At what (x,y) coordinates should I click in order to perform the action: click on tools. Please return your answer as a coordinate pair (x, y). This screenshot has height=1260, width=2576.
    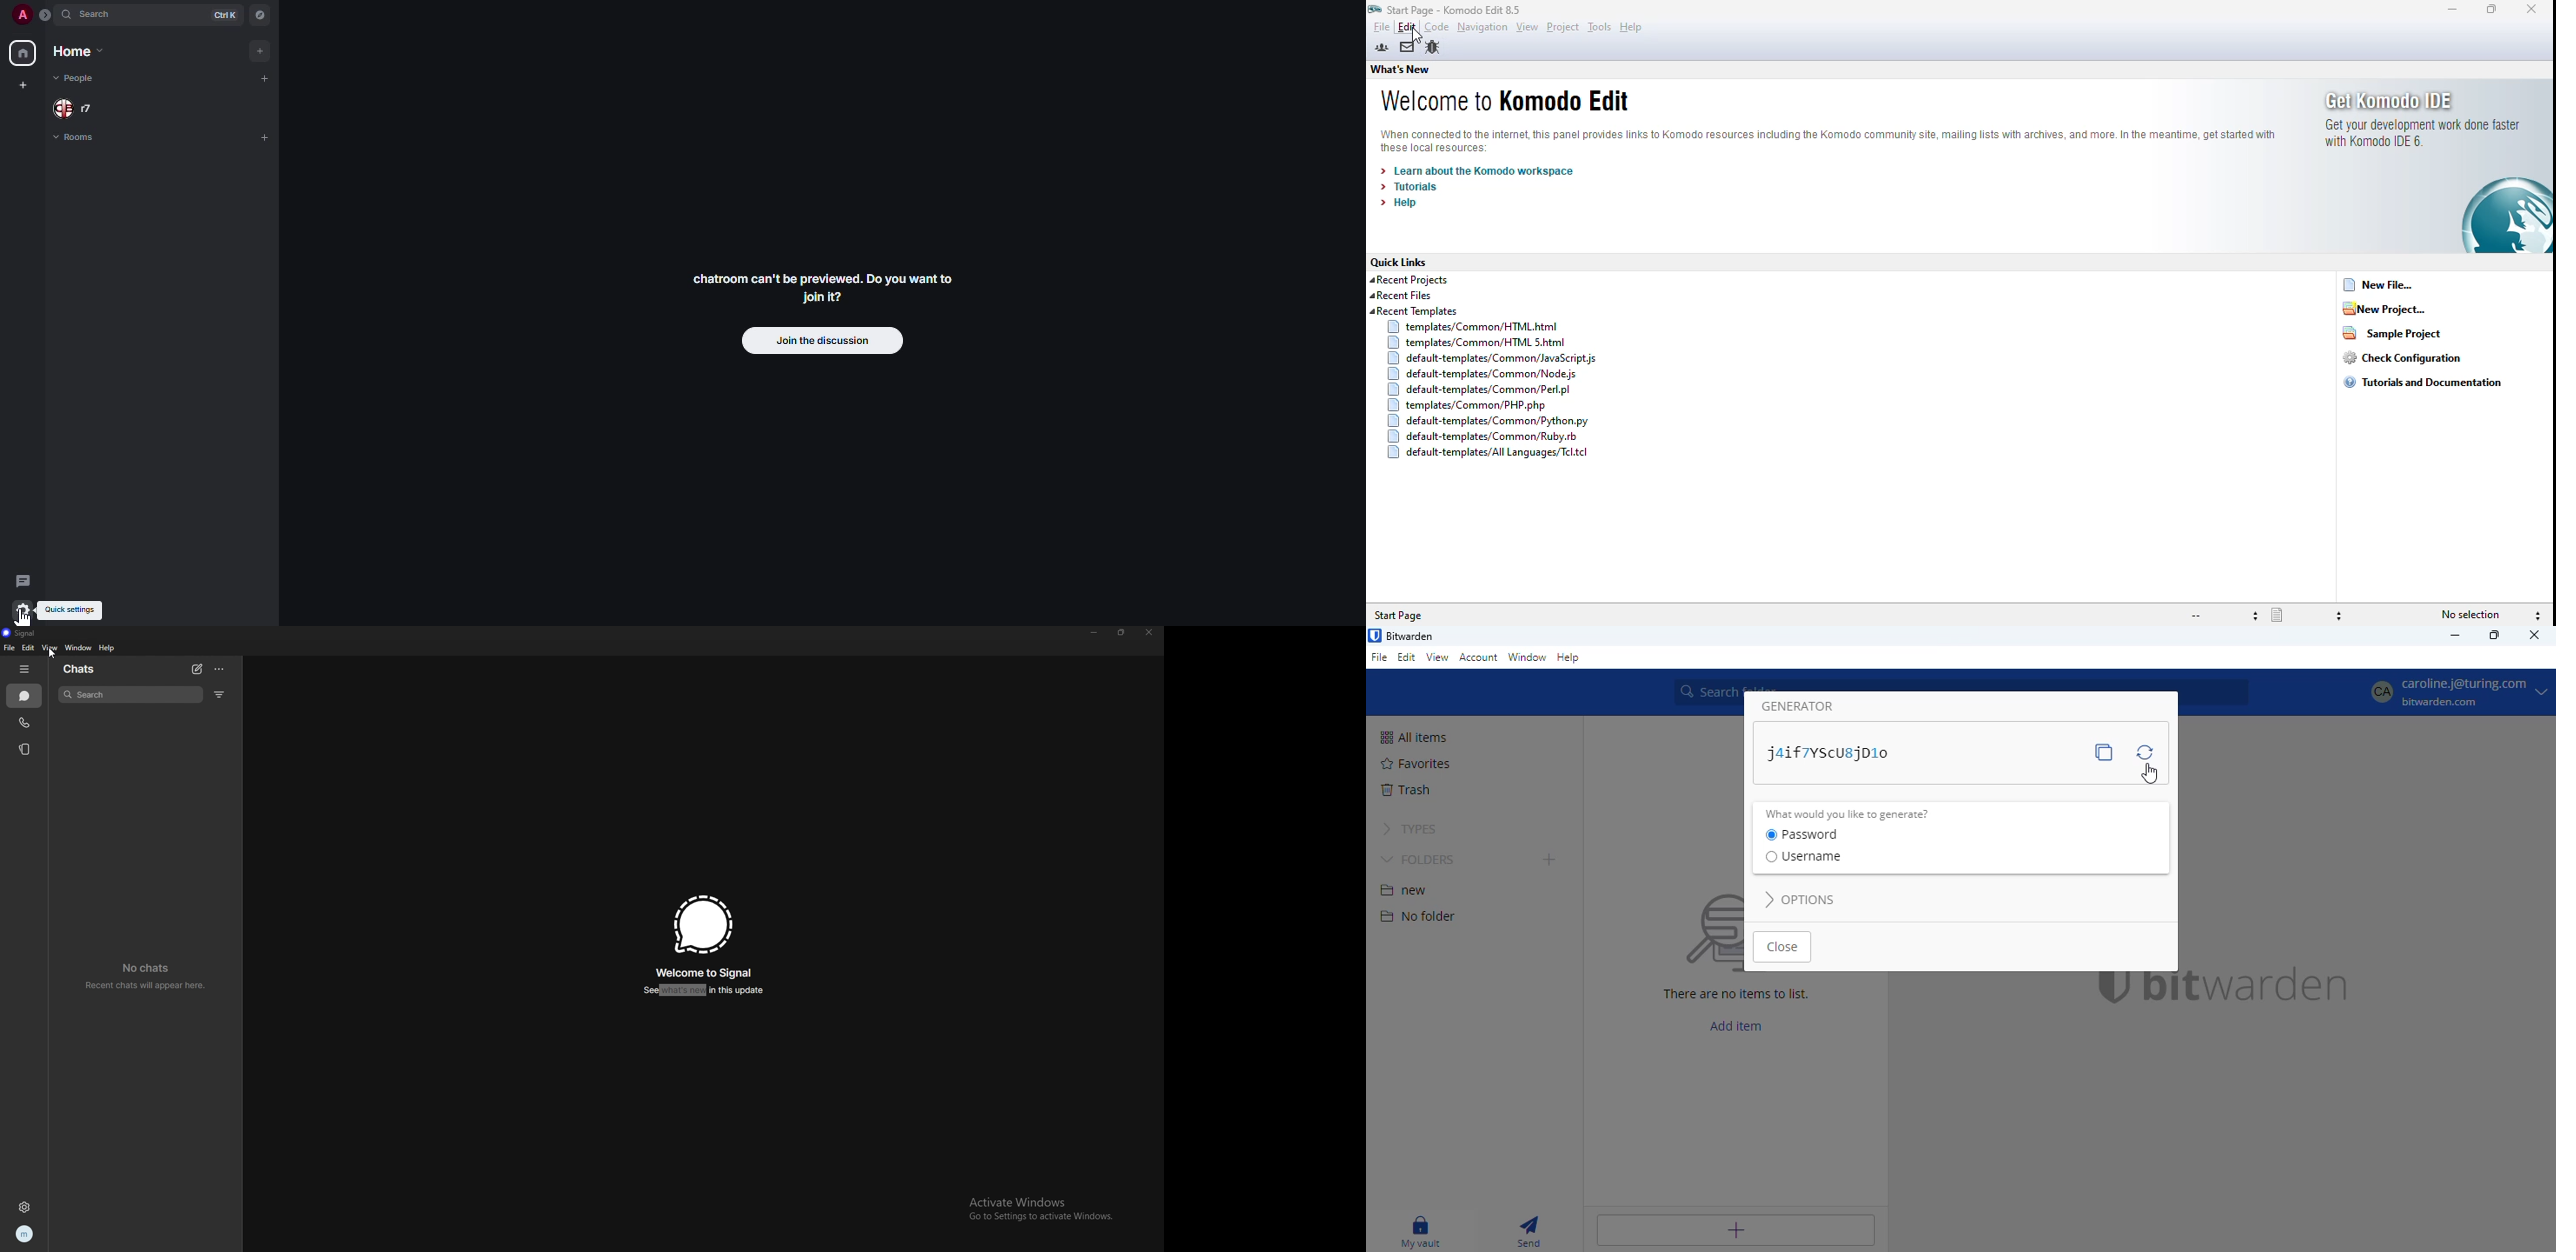
    Looking at the image, I should click on (1599, 26).